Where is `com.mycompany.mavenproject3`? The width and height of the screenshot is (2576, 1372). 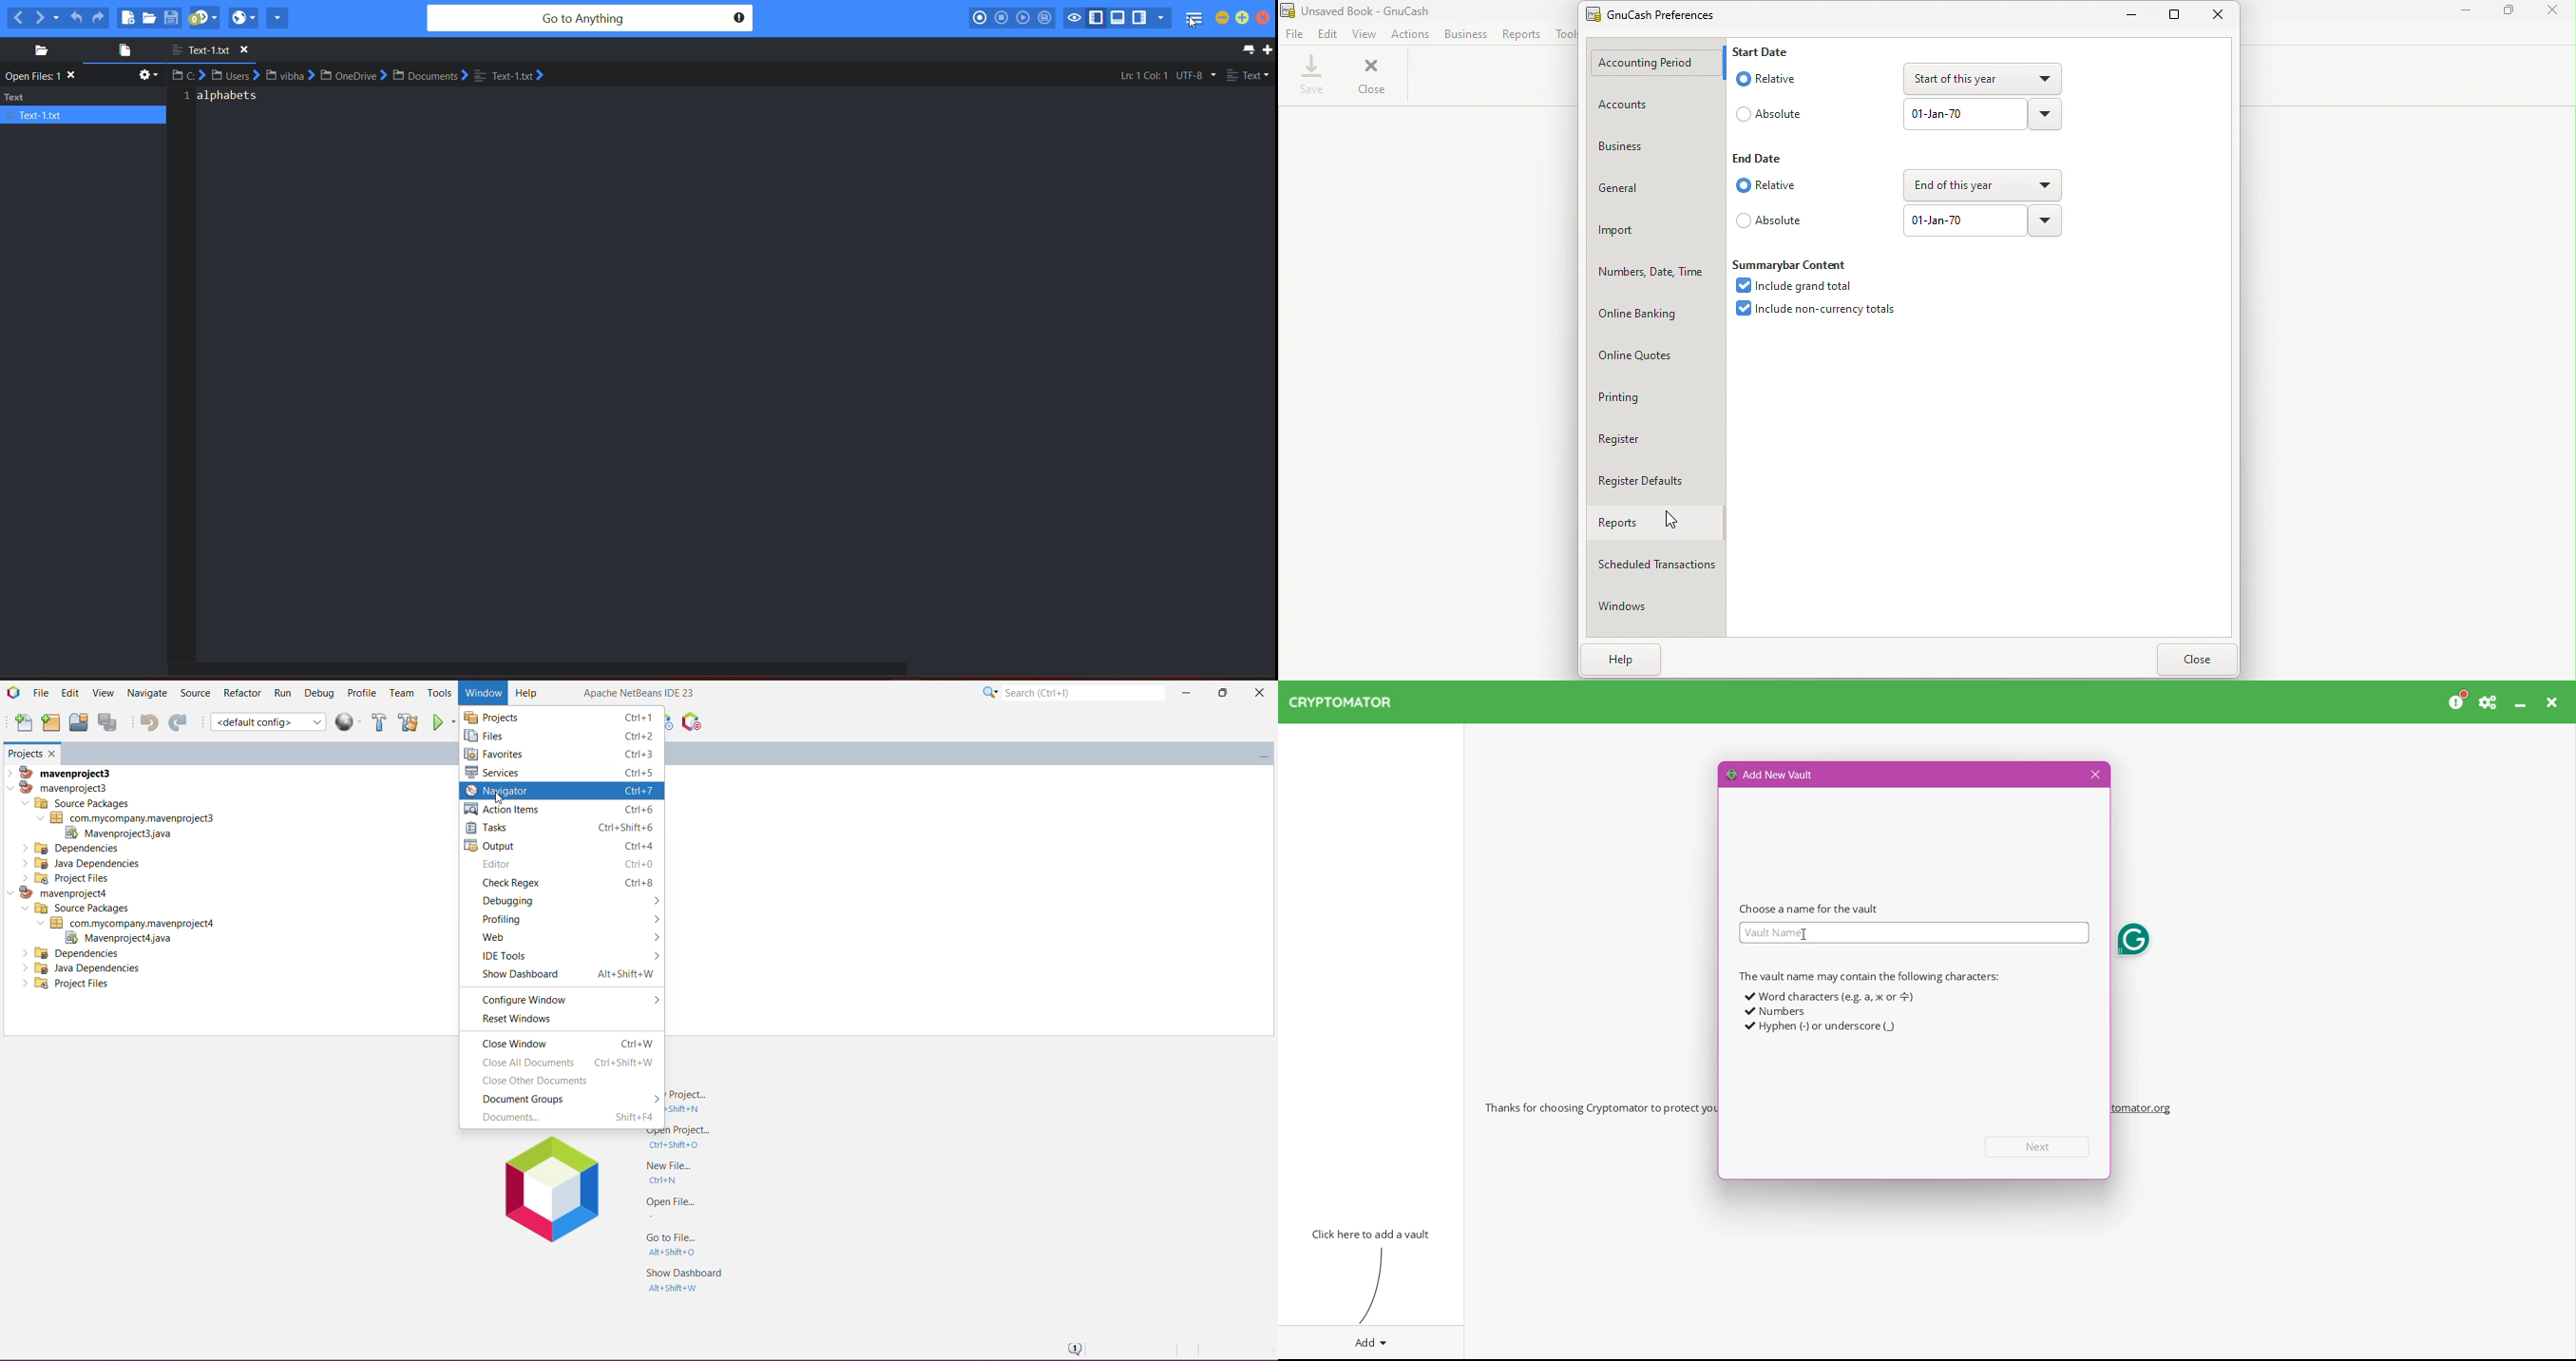
com.mycompany.mavenproject3 is located at coordinates (125, 818).